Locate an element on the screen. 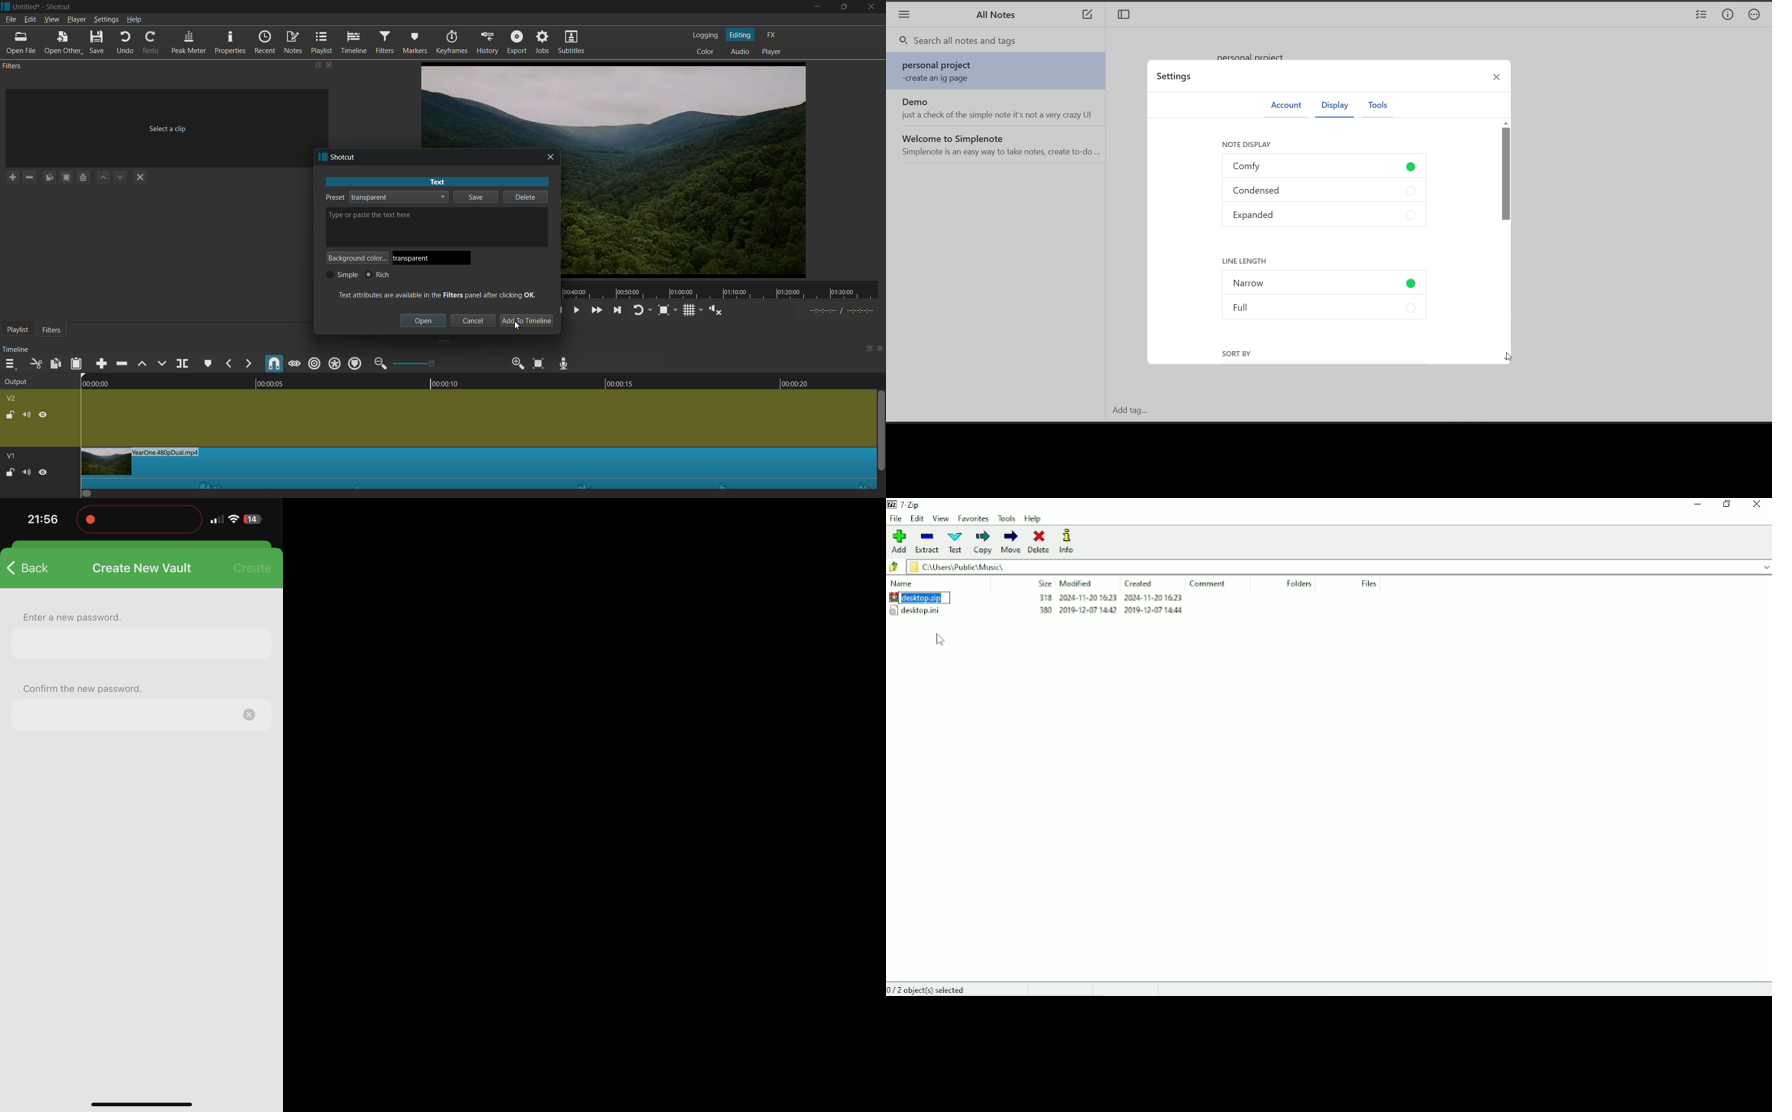 Image resolution: width=1792 pixels, height=1120 pixels. settings menu is located at coordinates (106, 19).